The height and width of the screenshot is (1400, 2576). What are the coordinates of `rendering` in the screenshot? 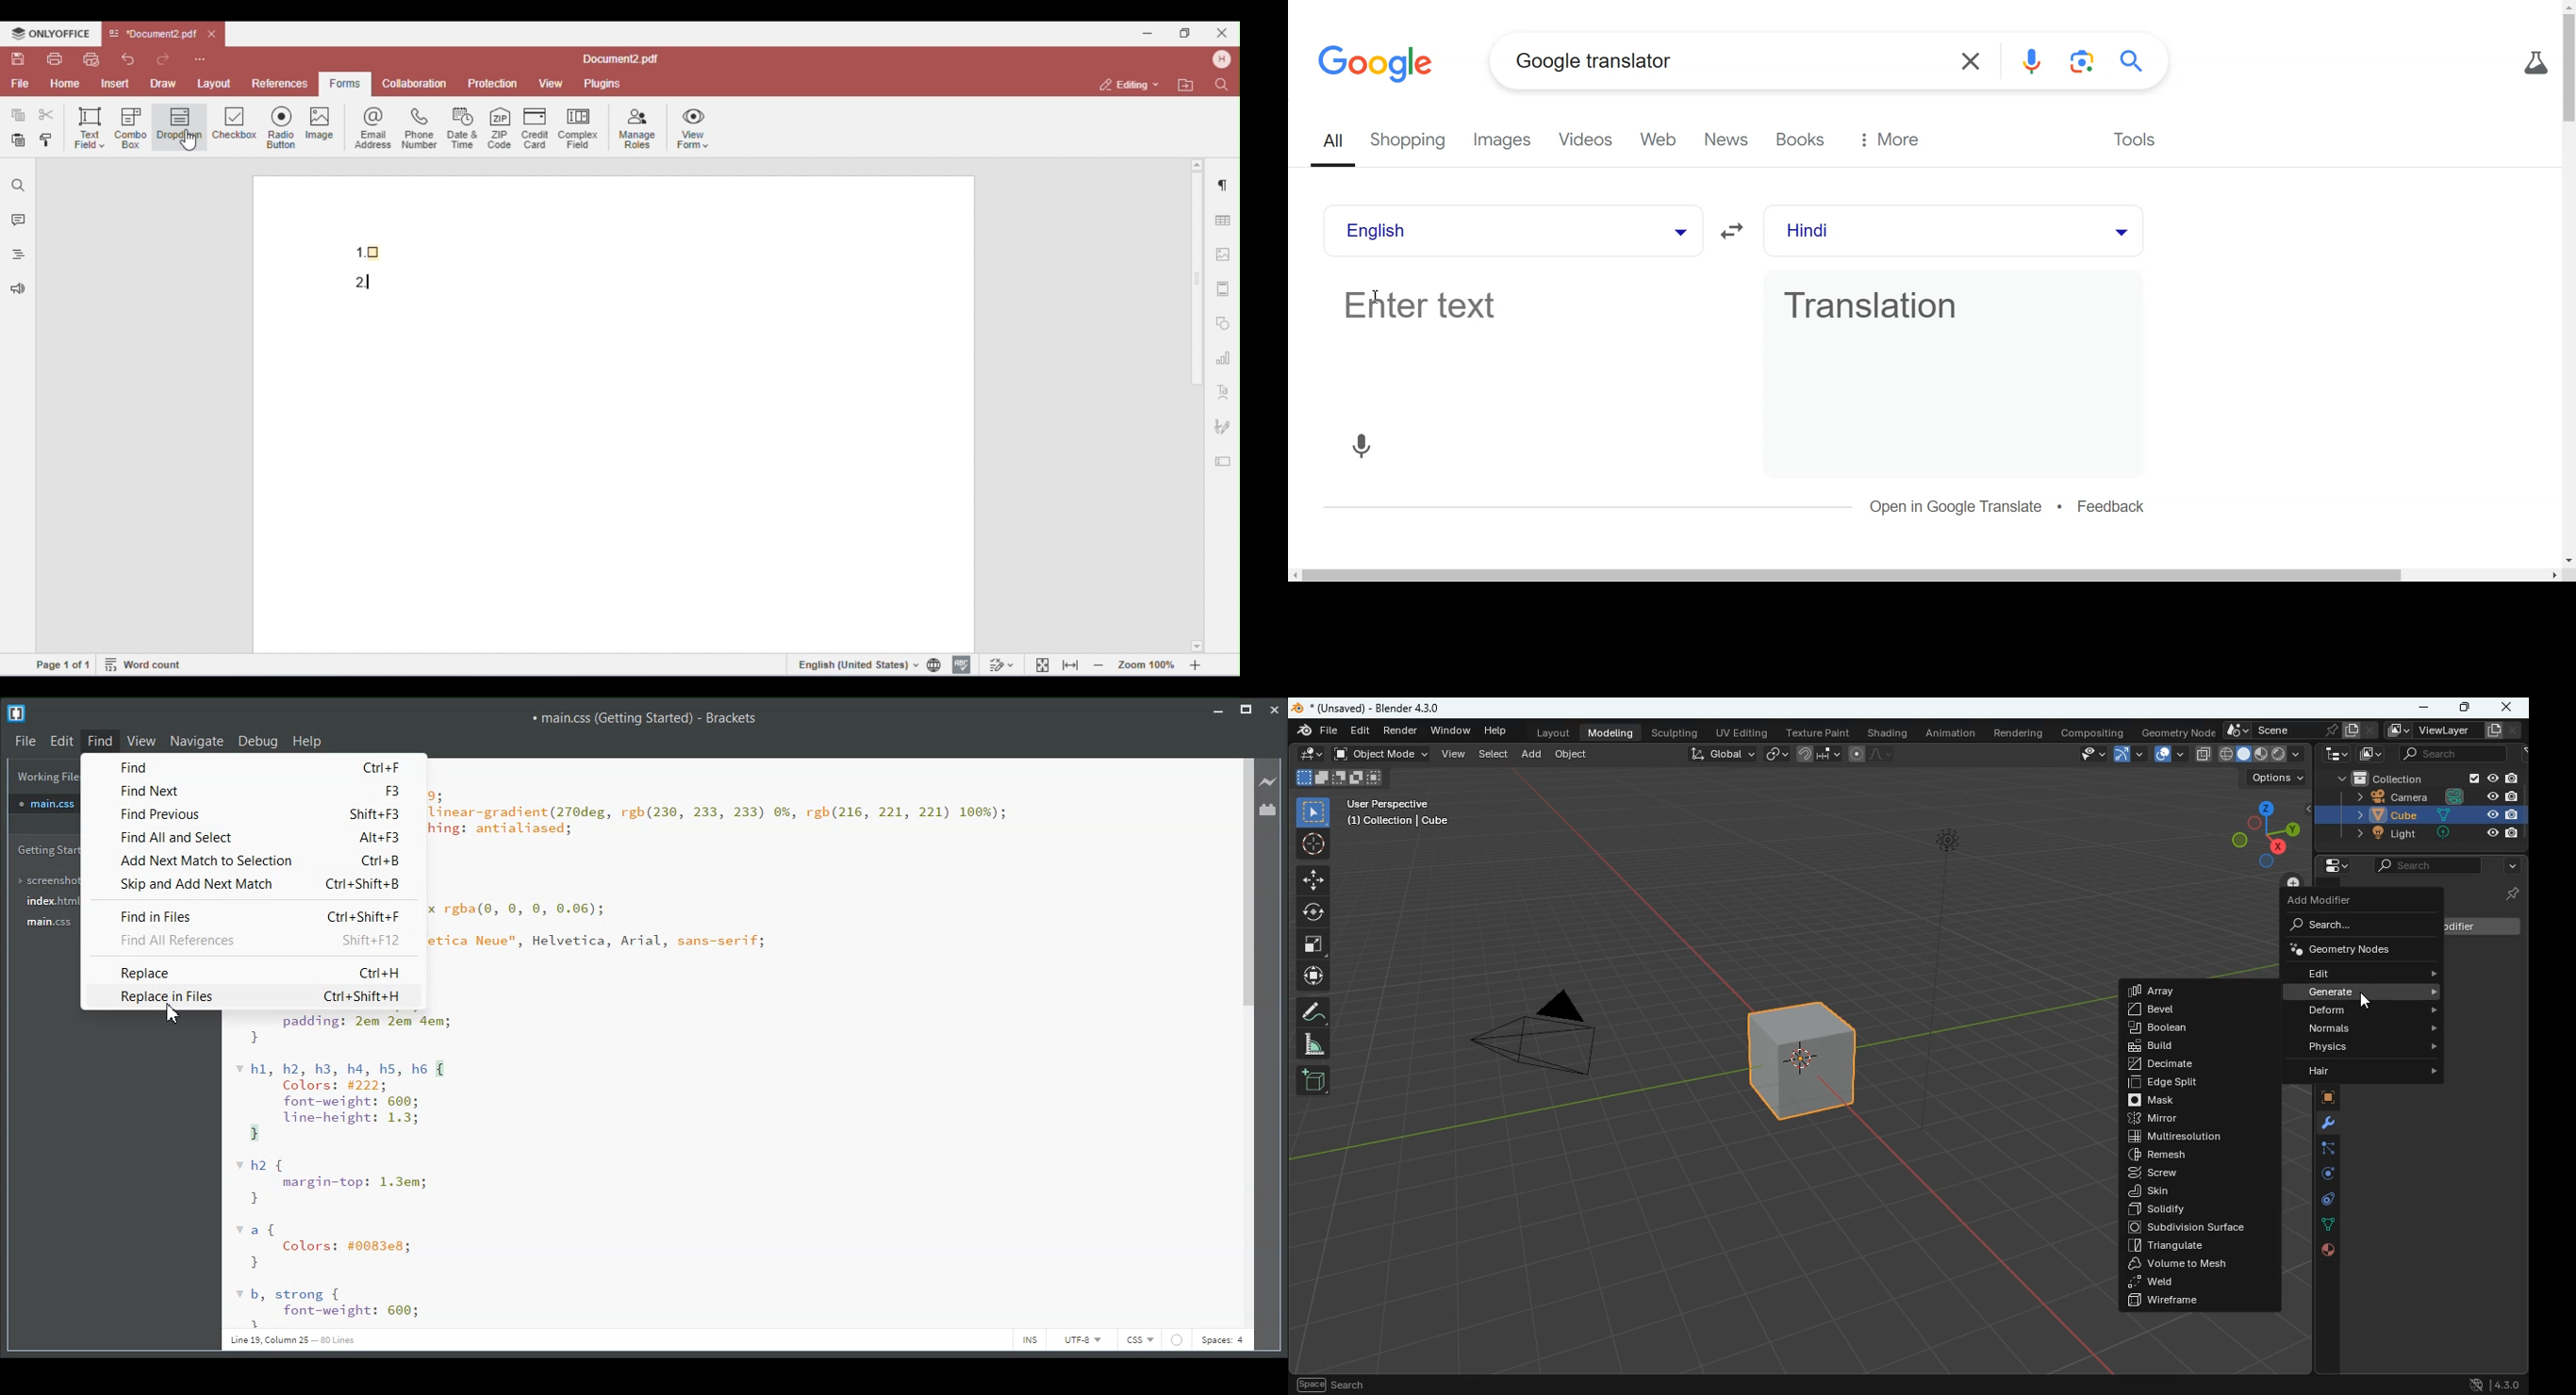 It's located at (2018, 732).